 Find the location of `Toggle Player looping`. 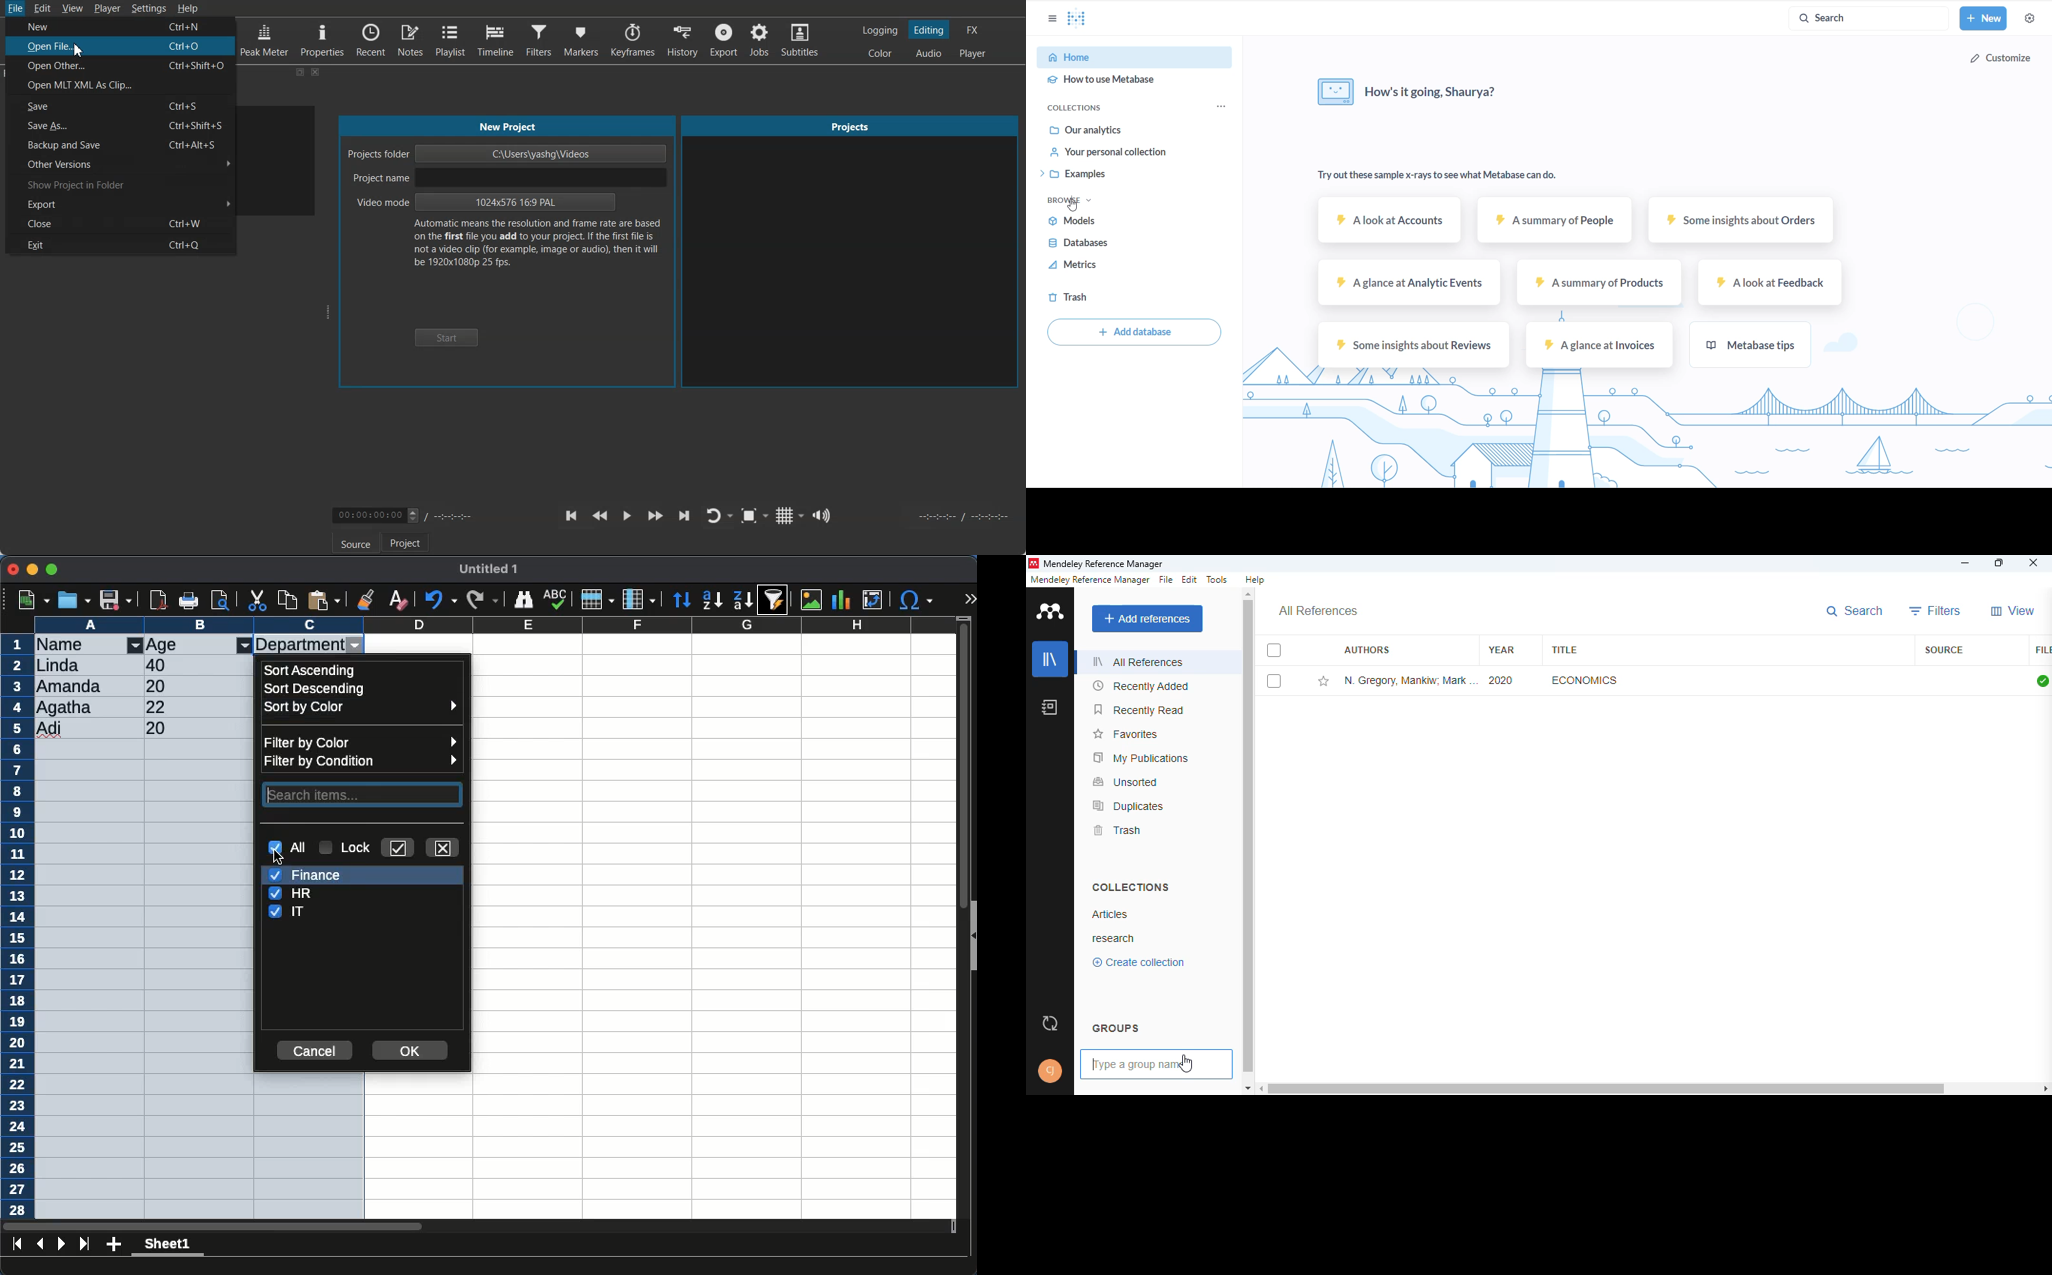

Toggle Player looping is located at coordinates (719, 517).